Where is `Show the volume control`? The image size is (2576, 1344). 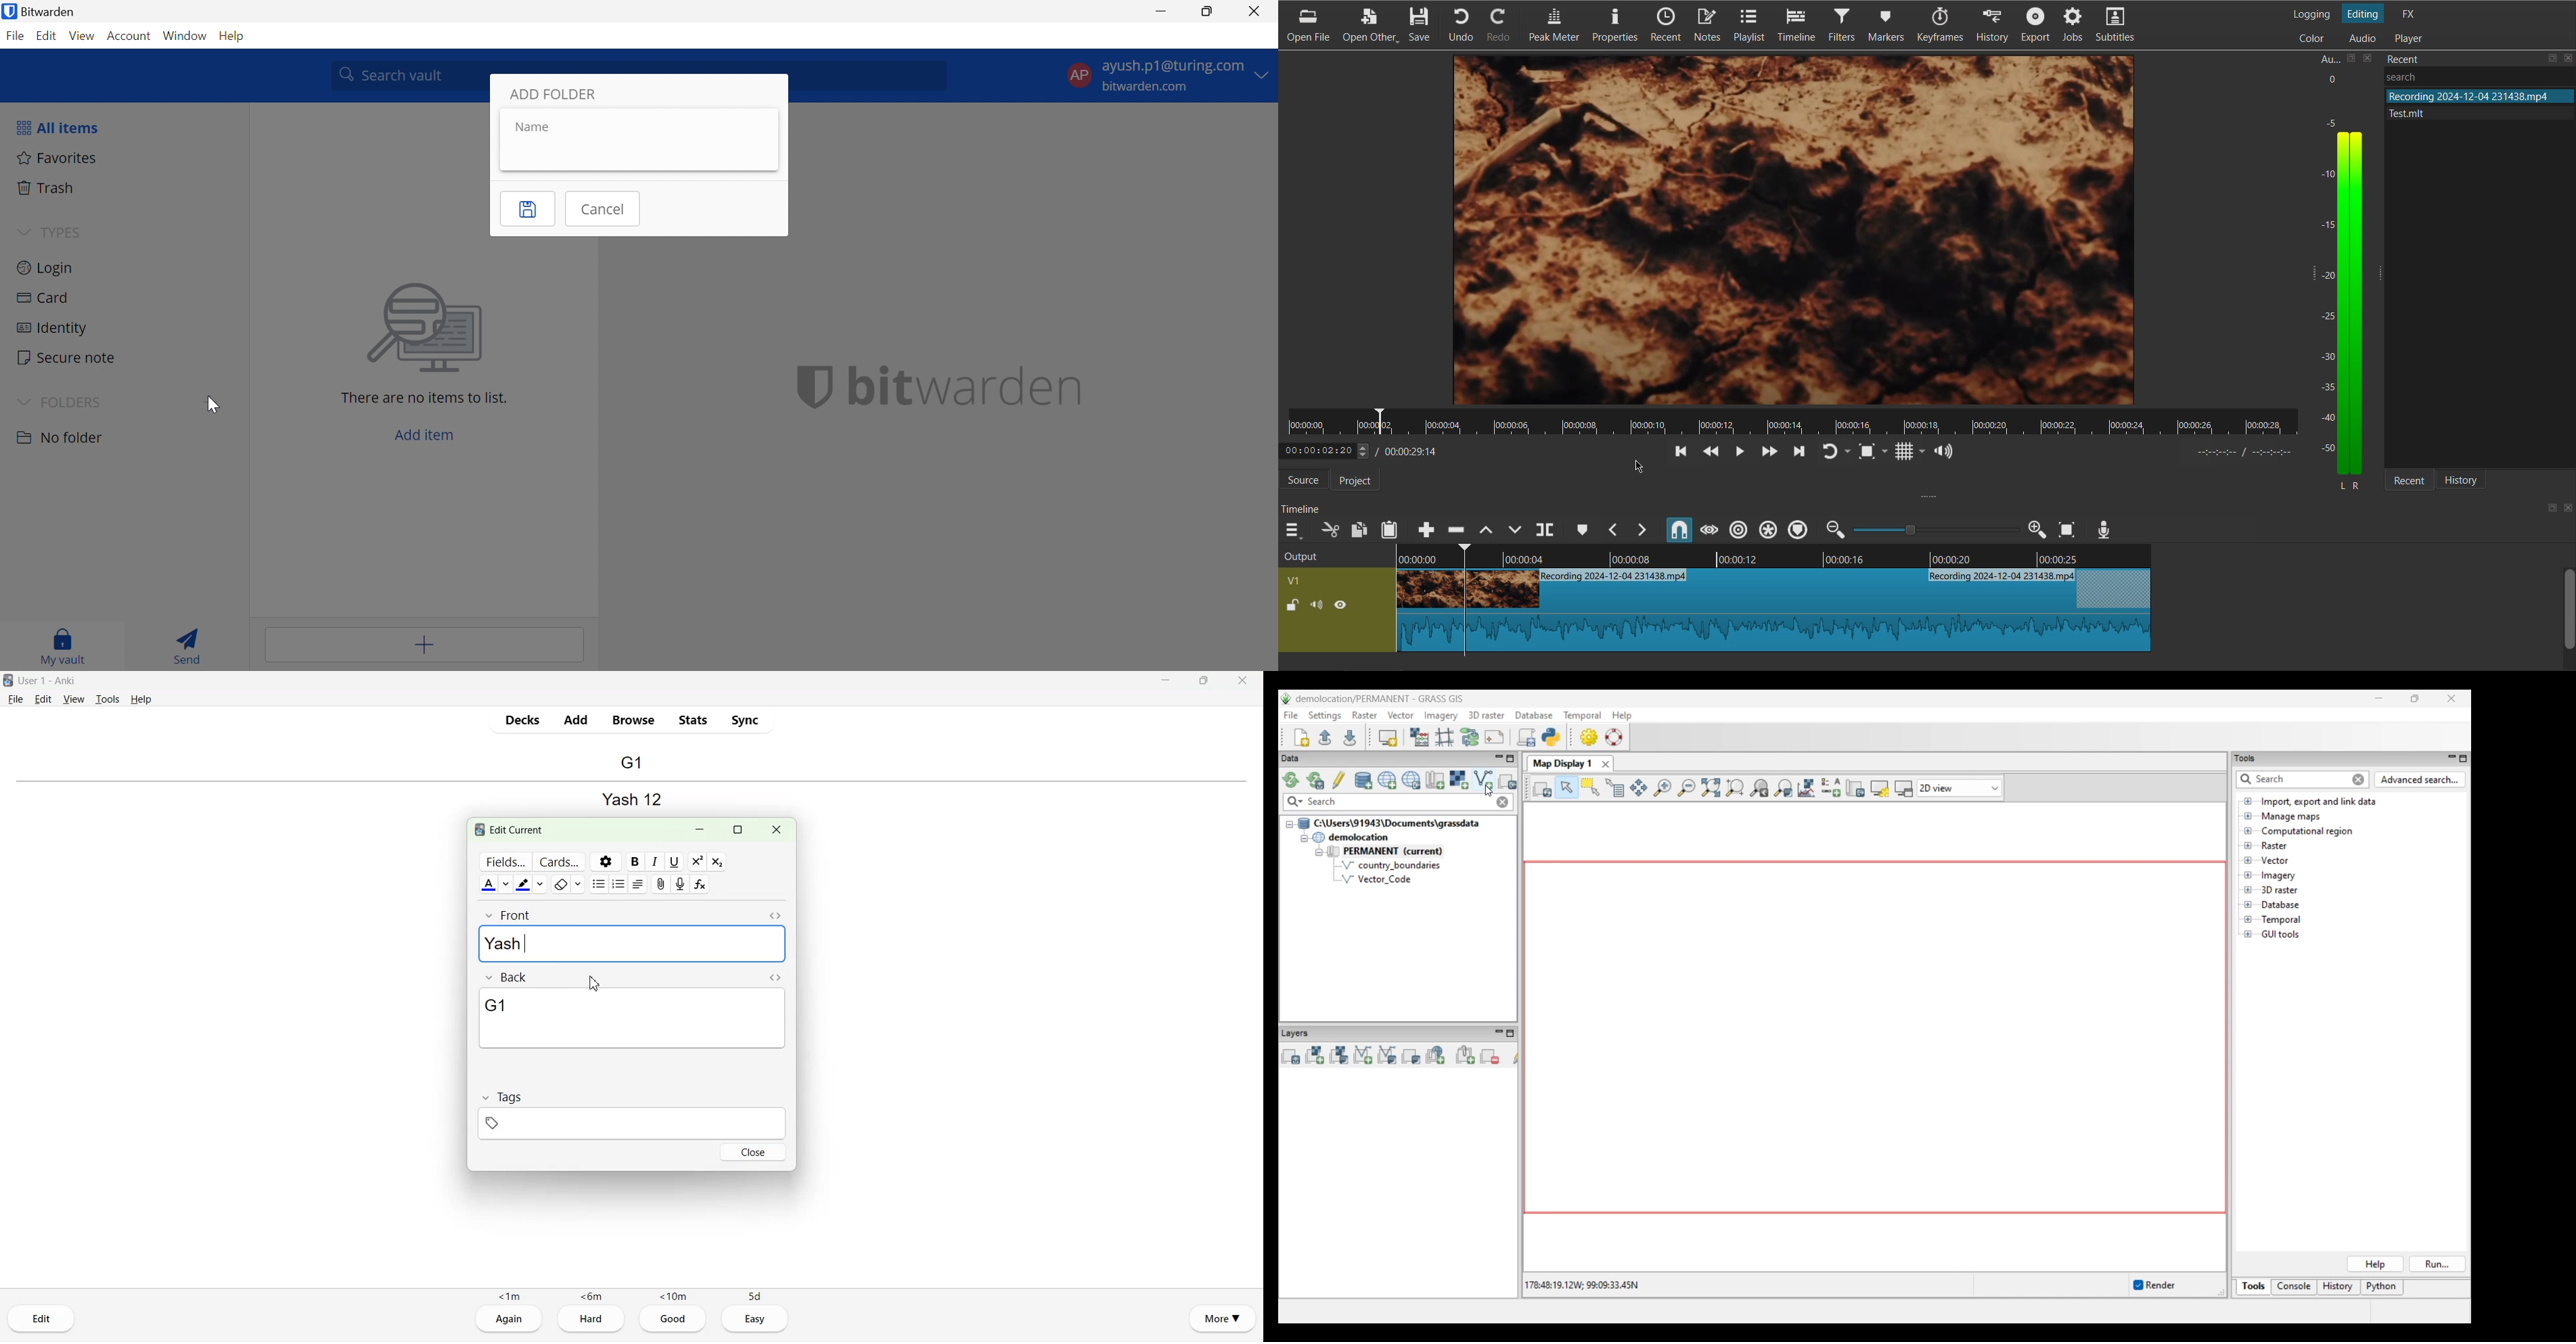
Show the volume control is located at coordinates (1944, 453).